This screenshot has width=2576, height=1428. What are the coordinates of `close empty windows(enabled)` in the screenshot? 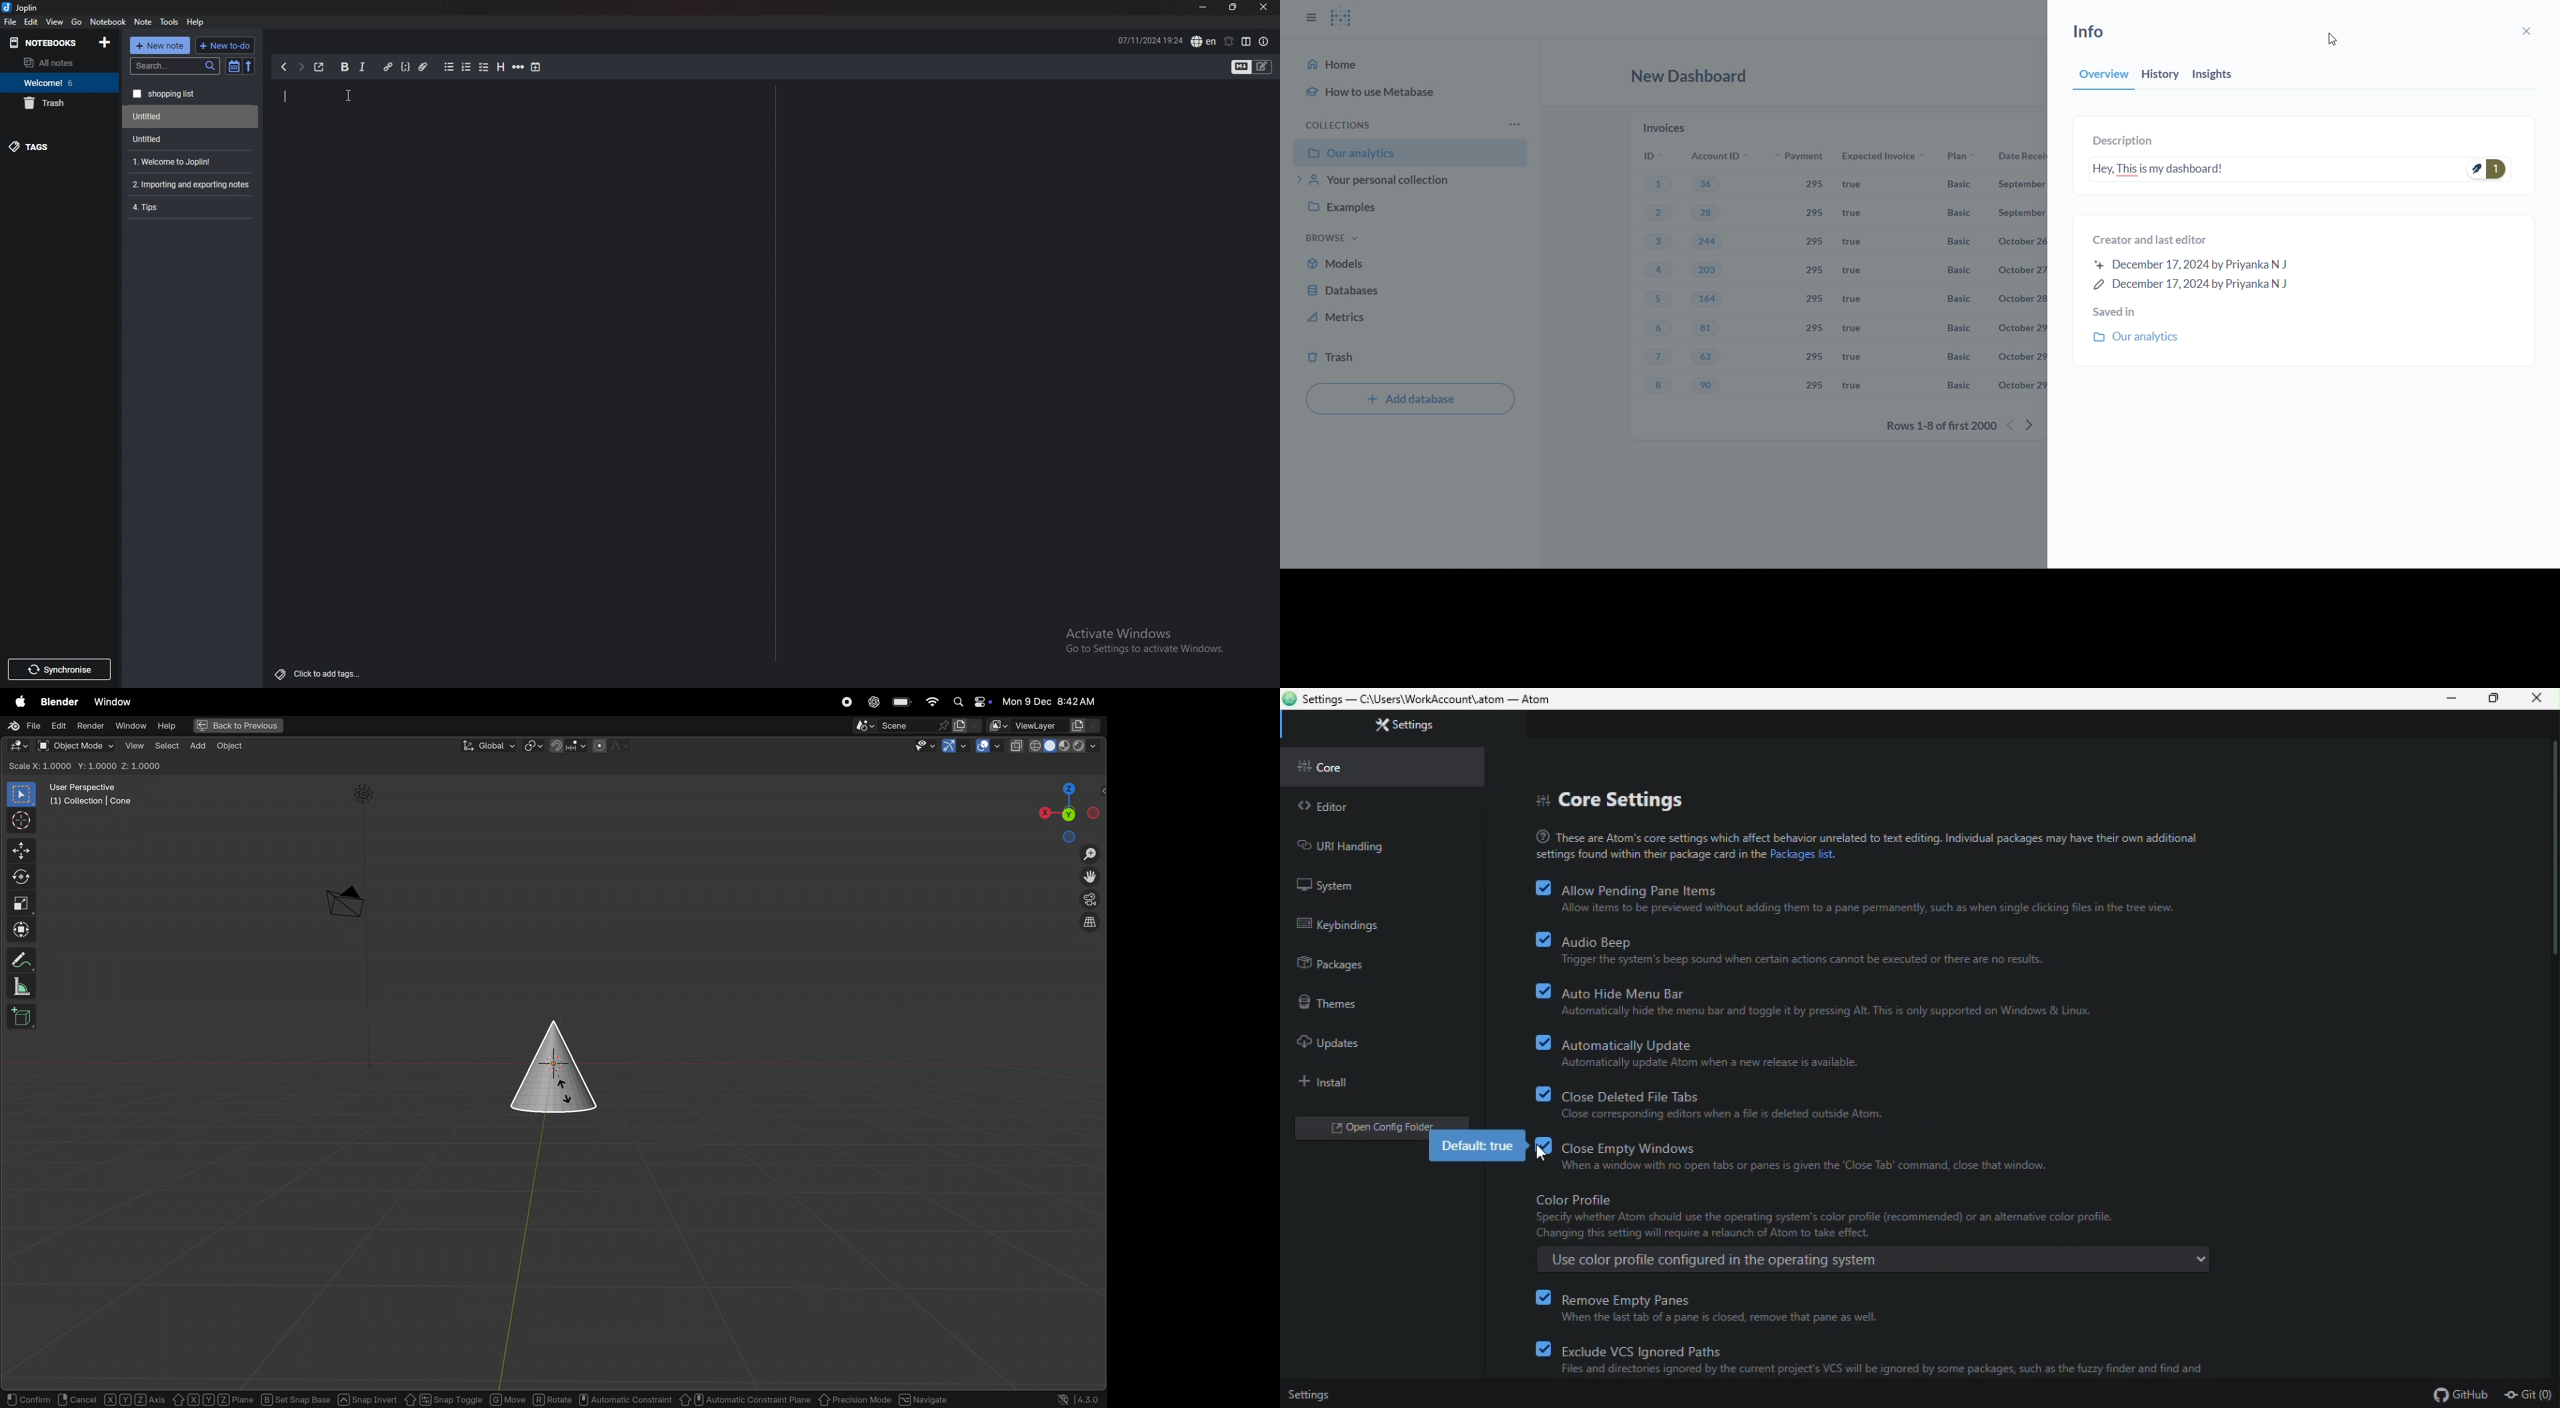 It's located at (1808, 1155).